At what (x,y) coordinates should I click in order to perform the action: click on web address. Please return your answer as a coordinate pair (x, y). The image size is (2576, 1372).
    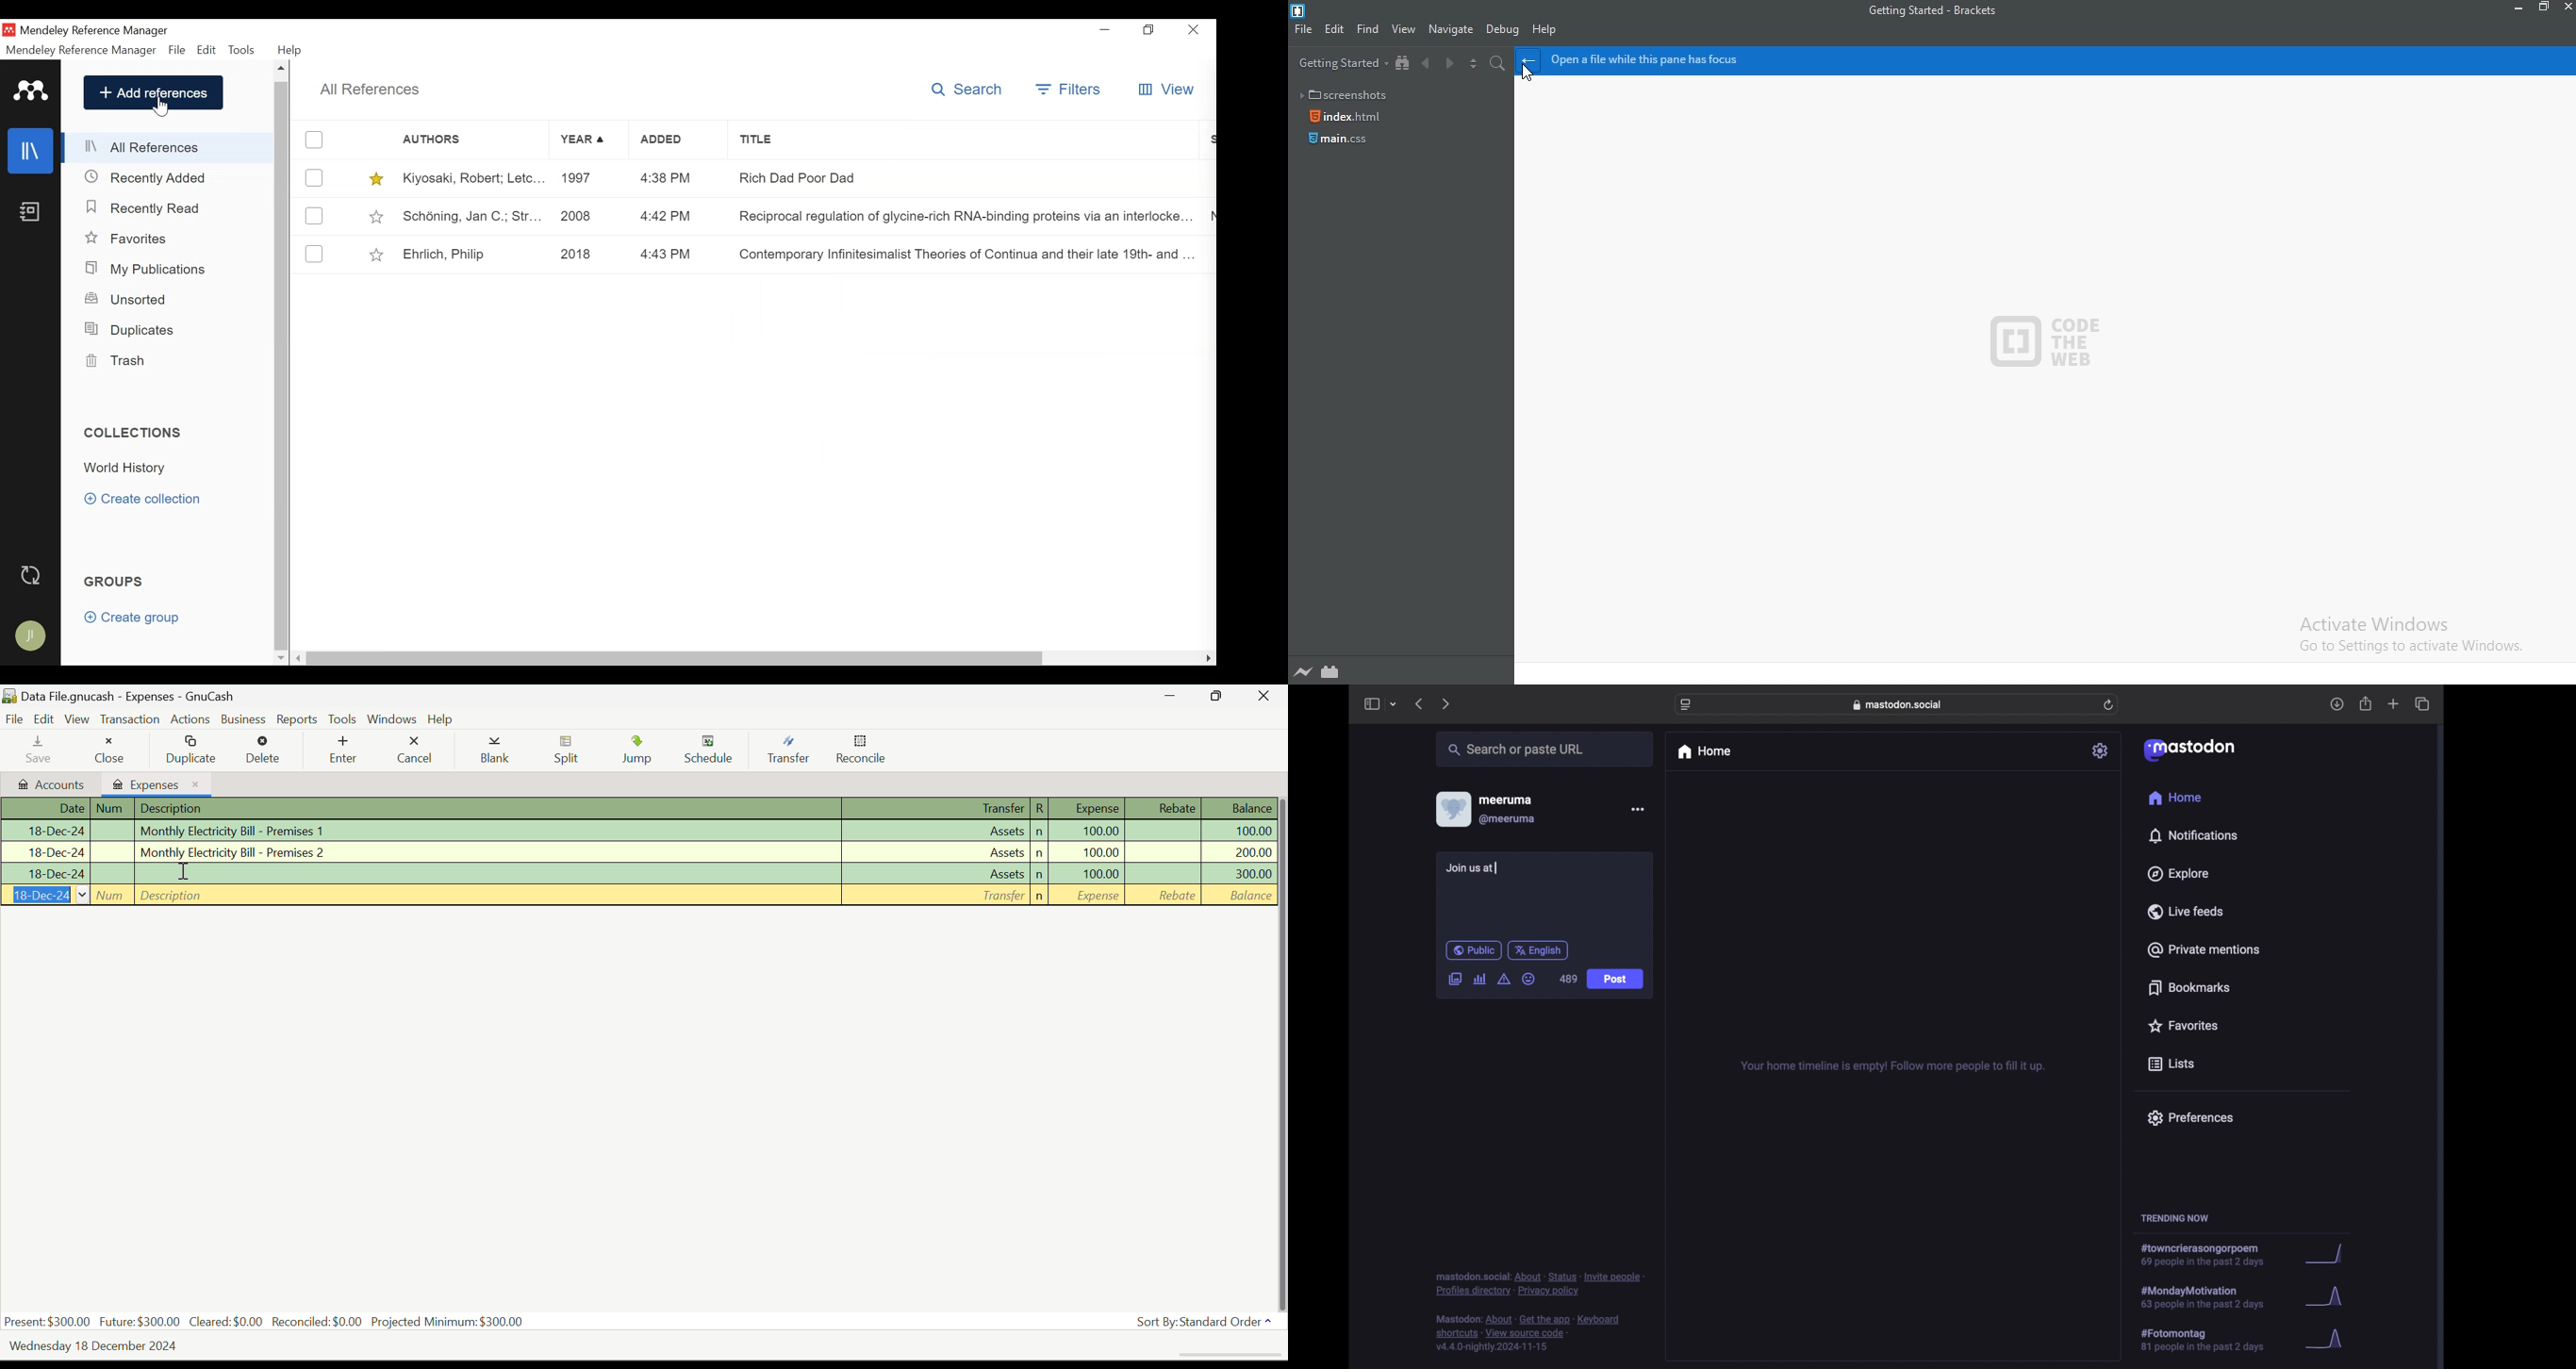
    Looking at the image, I should click on (1900, 704).